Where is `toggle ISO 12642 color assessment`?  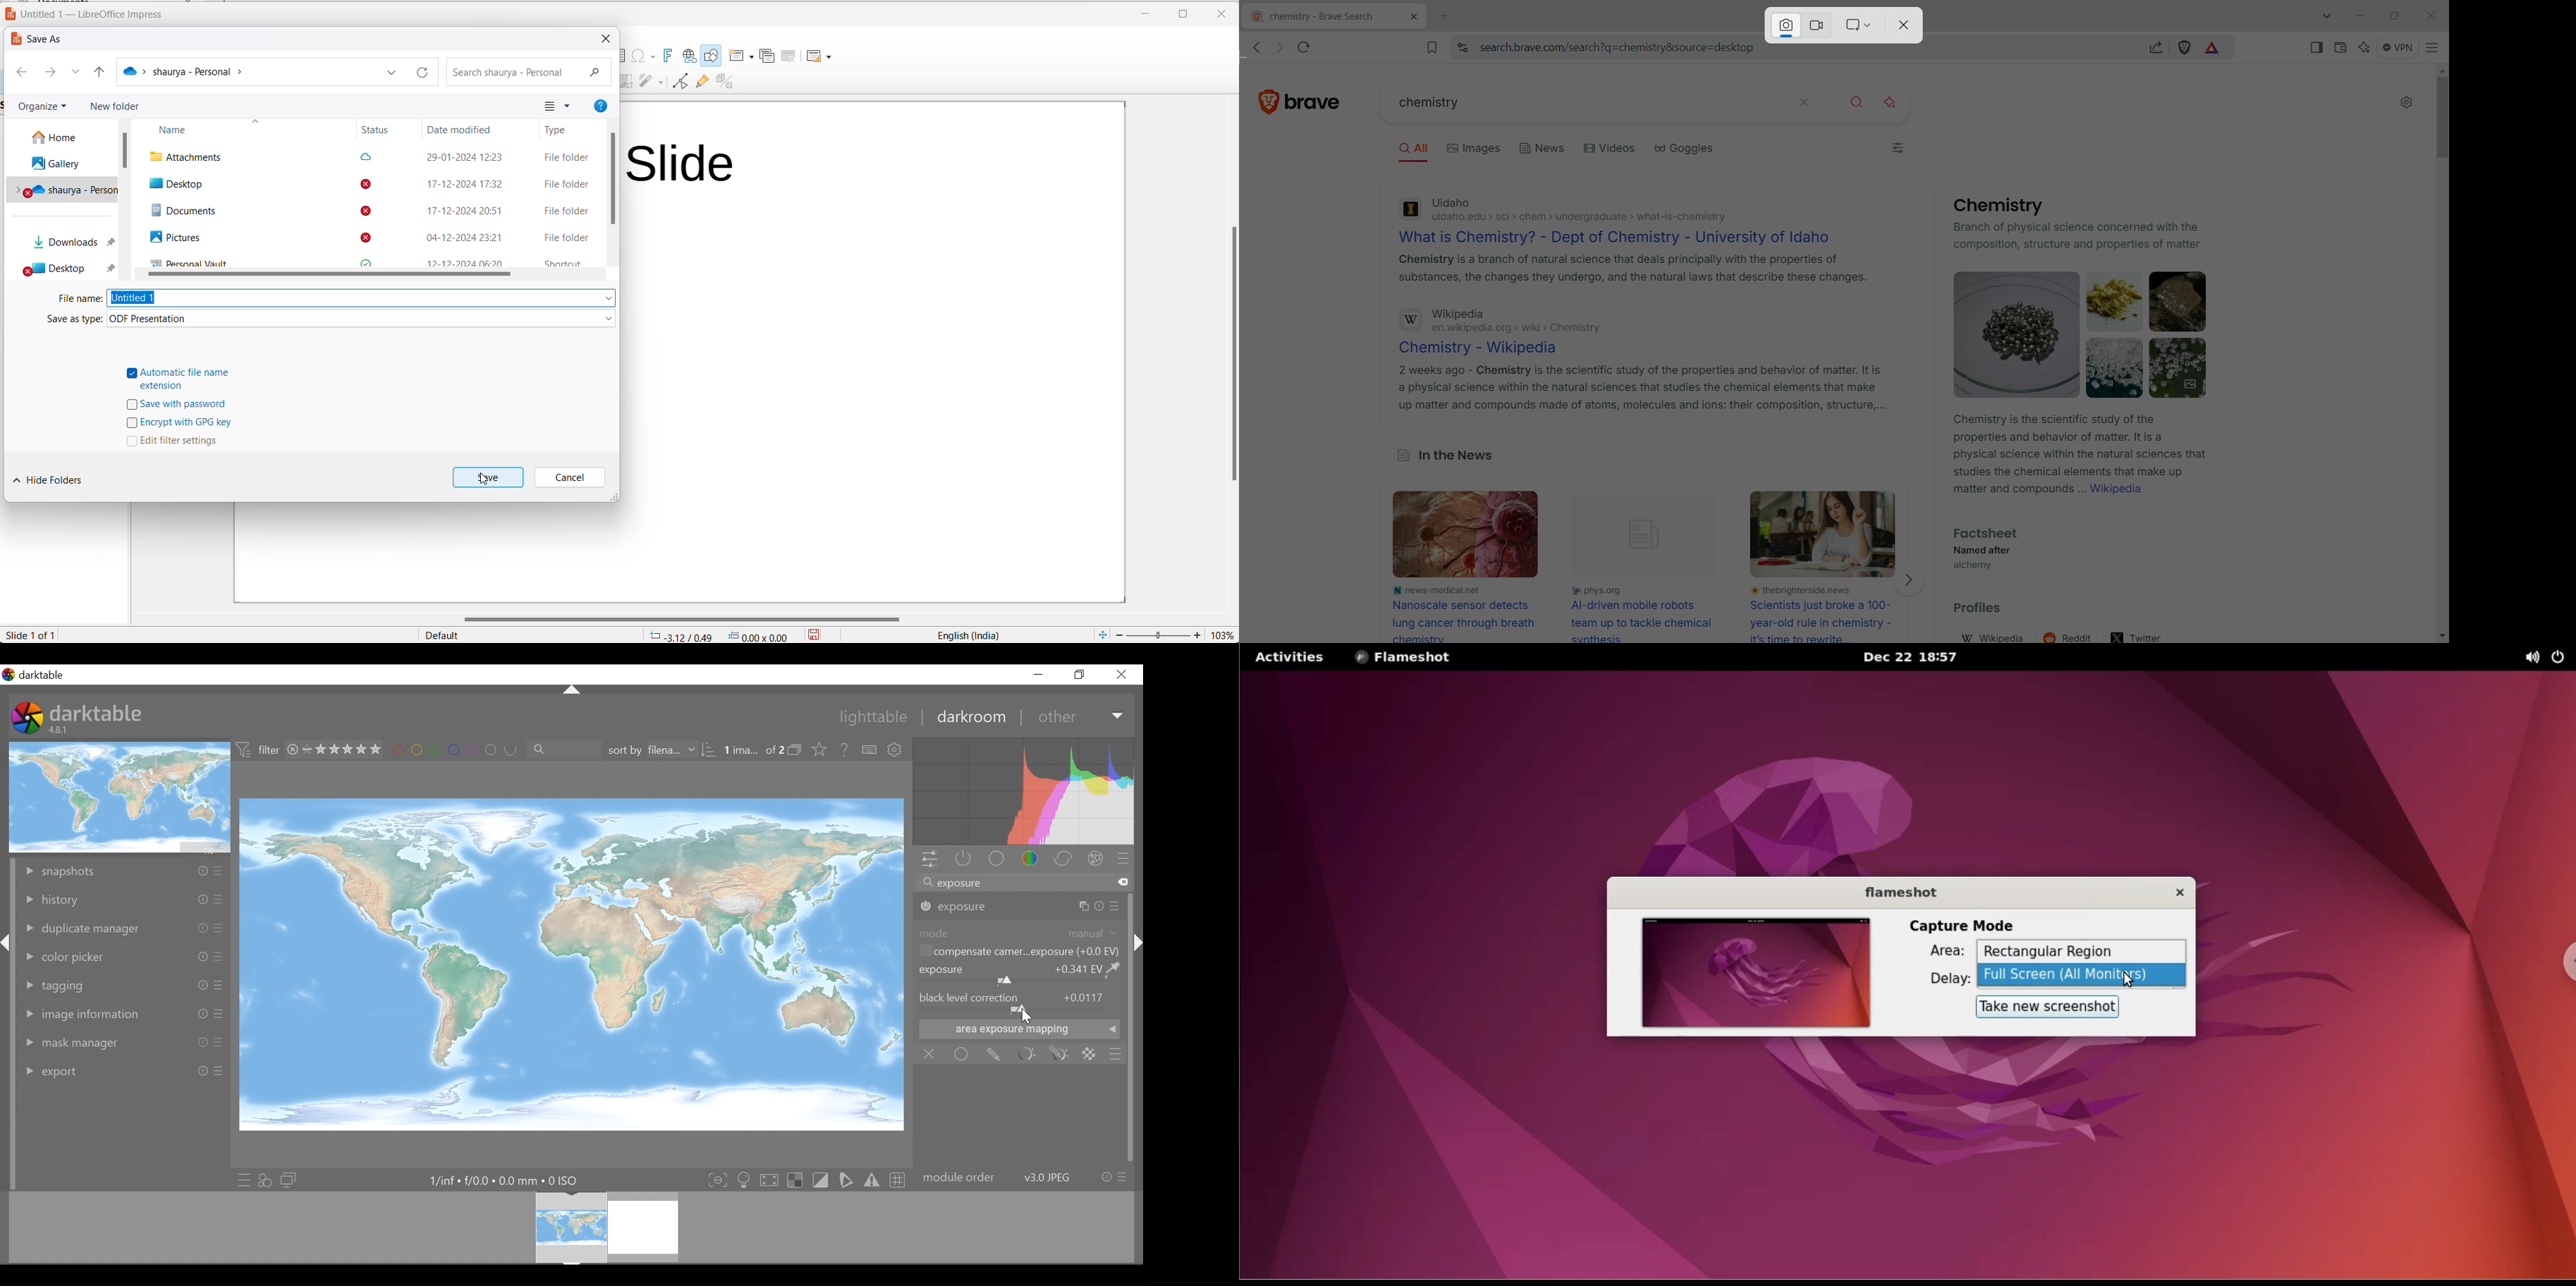
toggle ISO 12642 color assessment is located at coordinates (744, 1180).